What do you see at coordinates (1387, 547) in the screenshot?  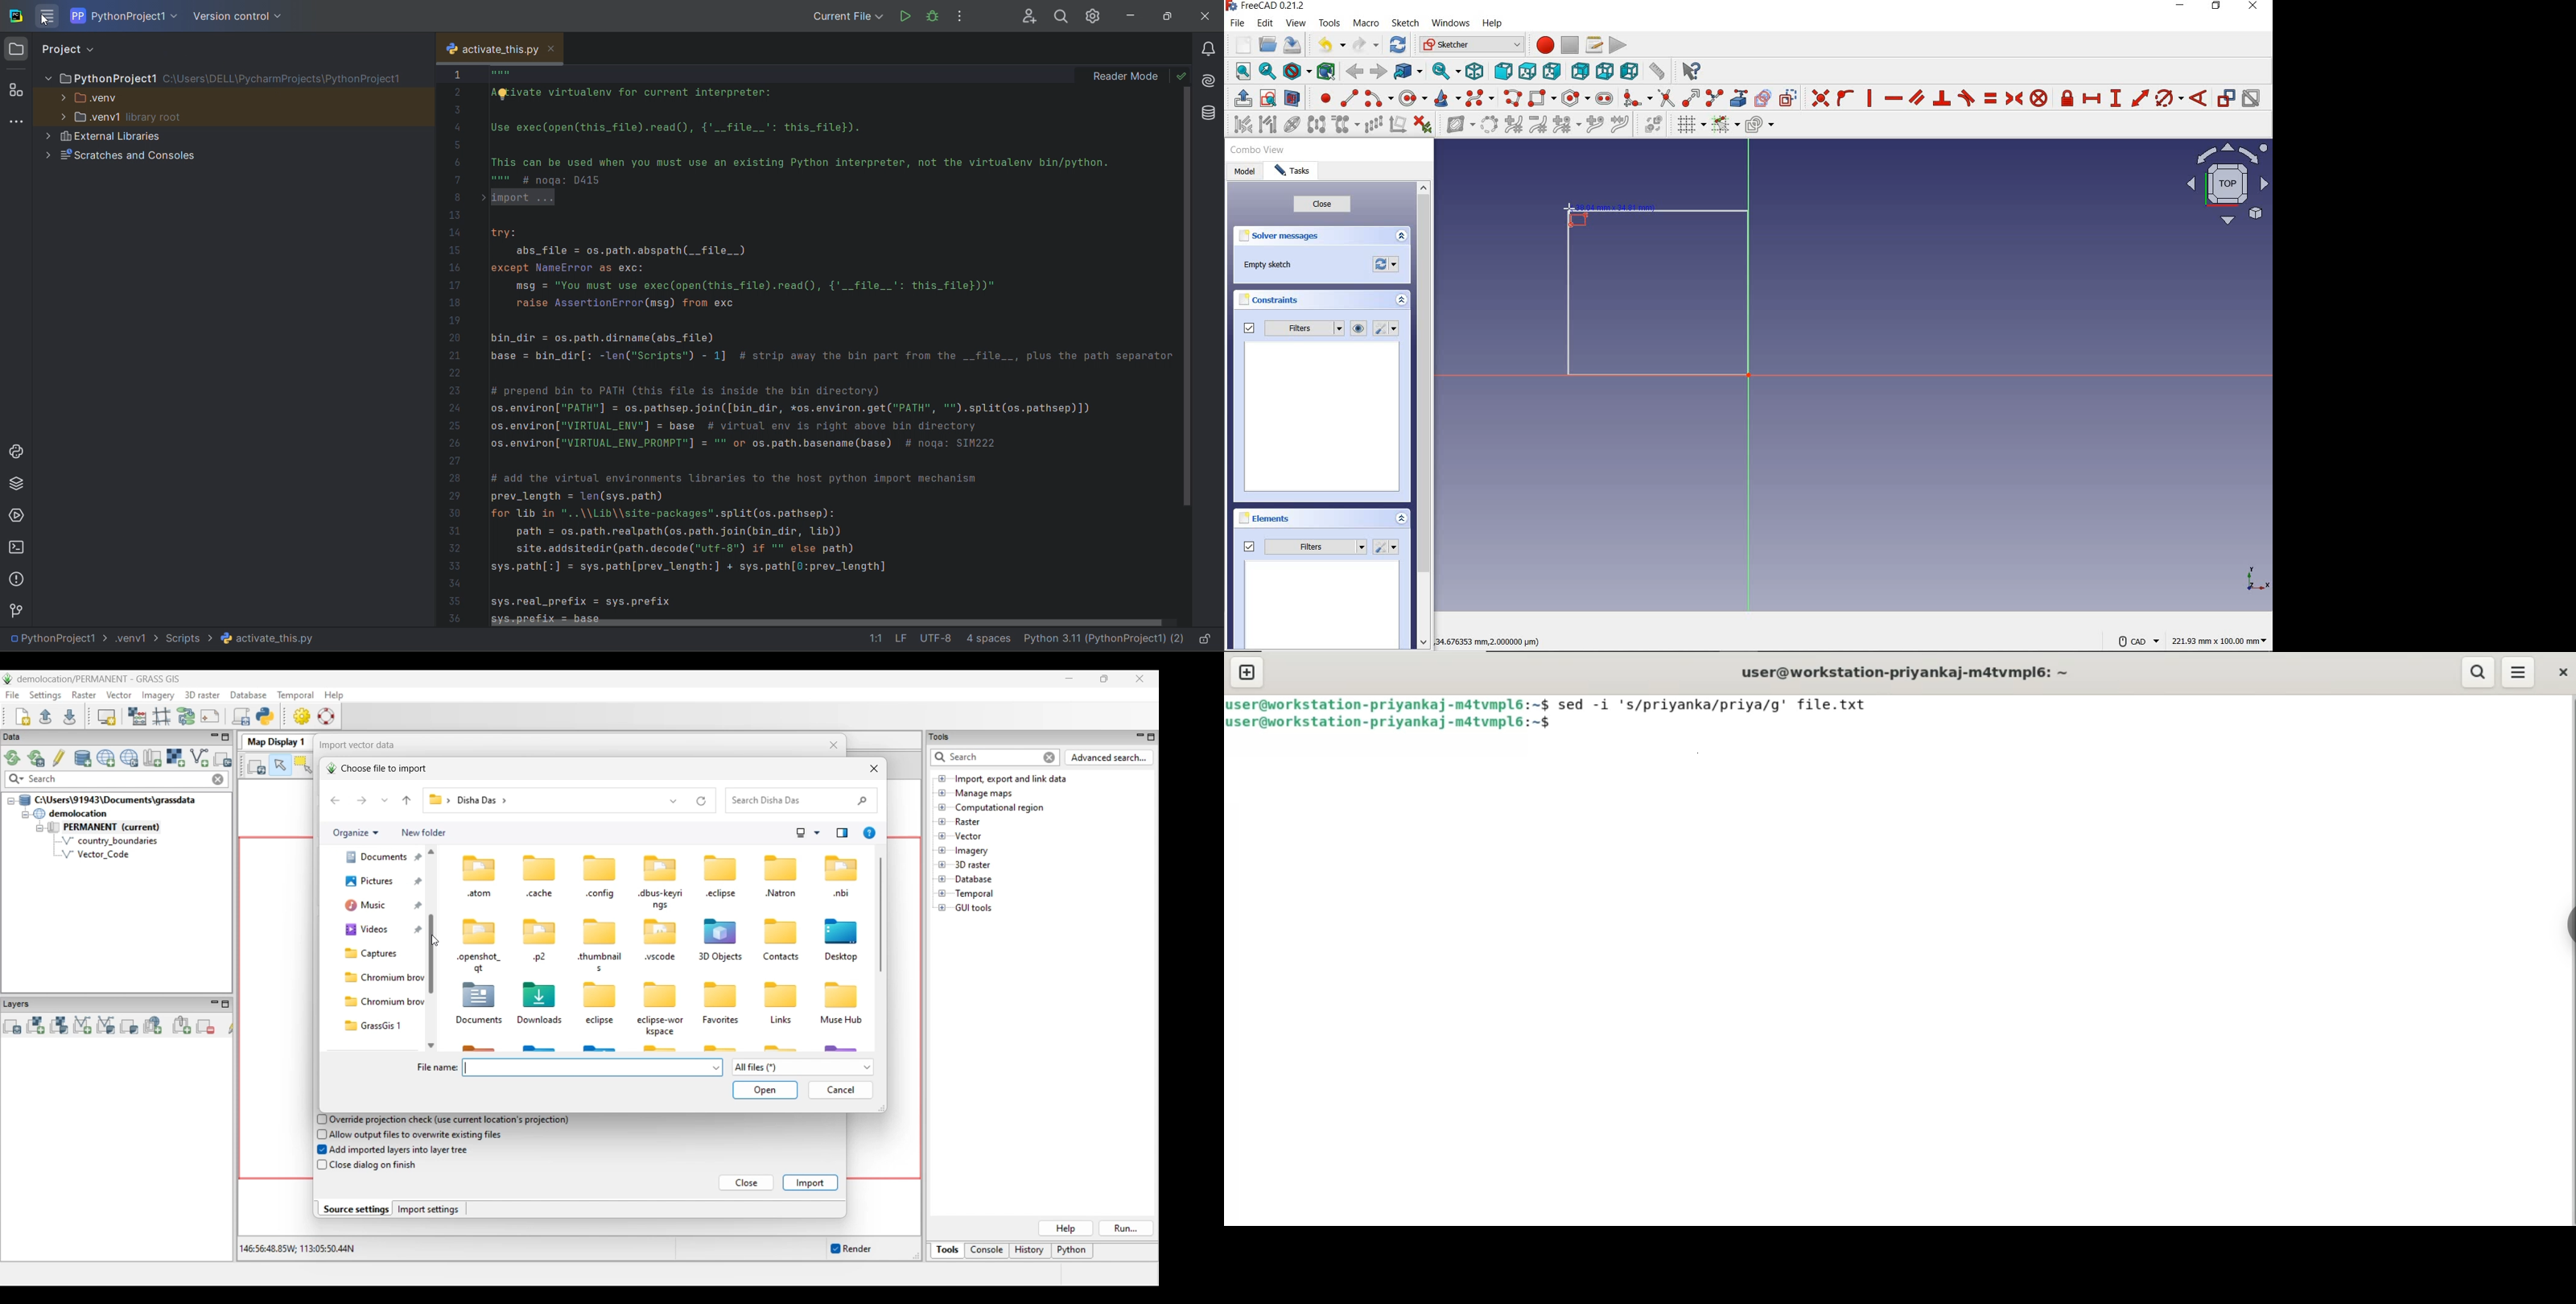 I see `settings` at bounding box center [1387, 547].